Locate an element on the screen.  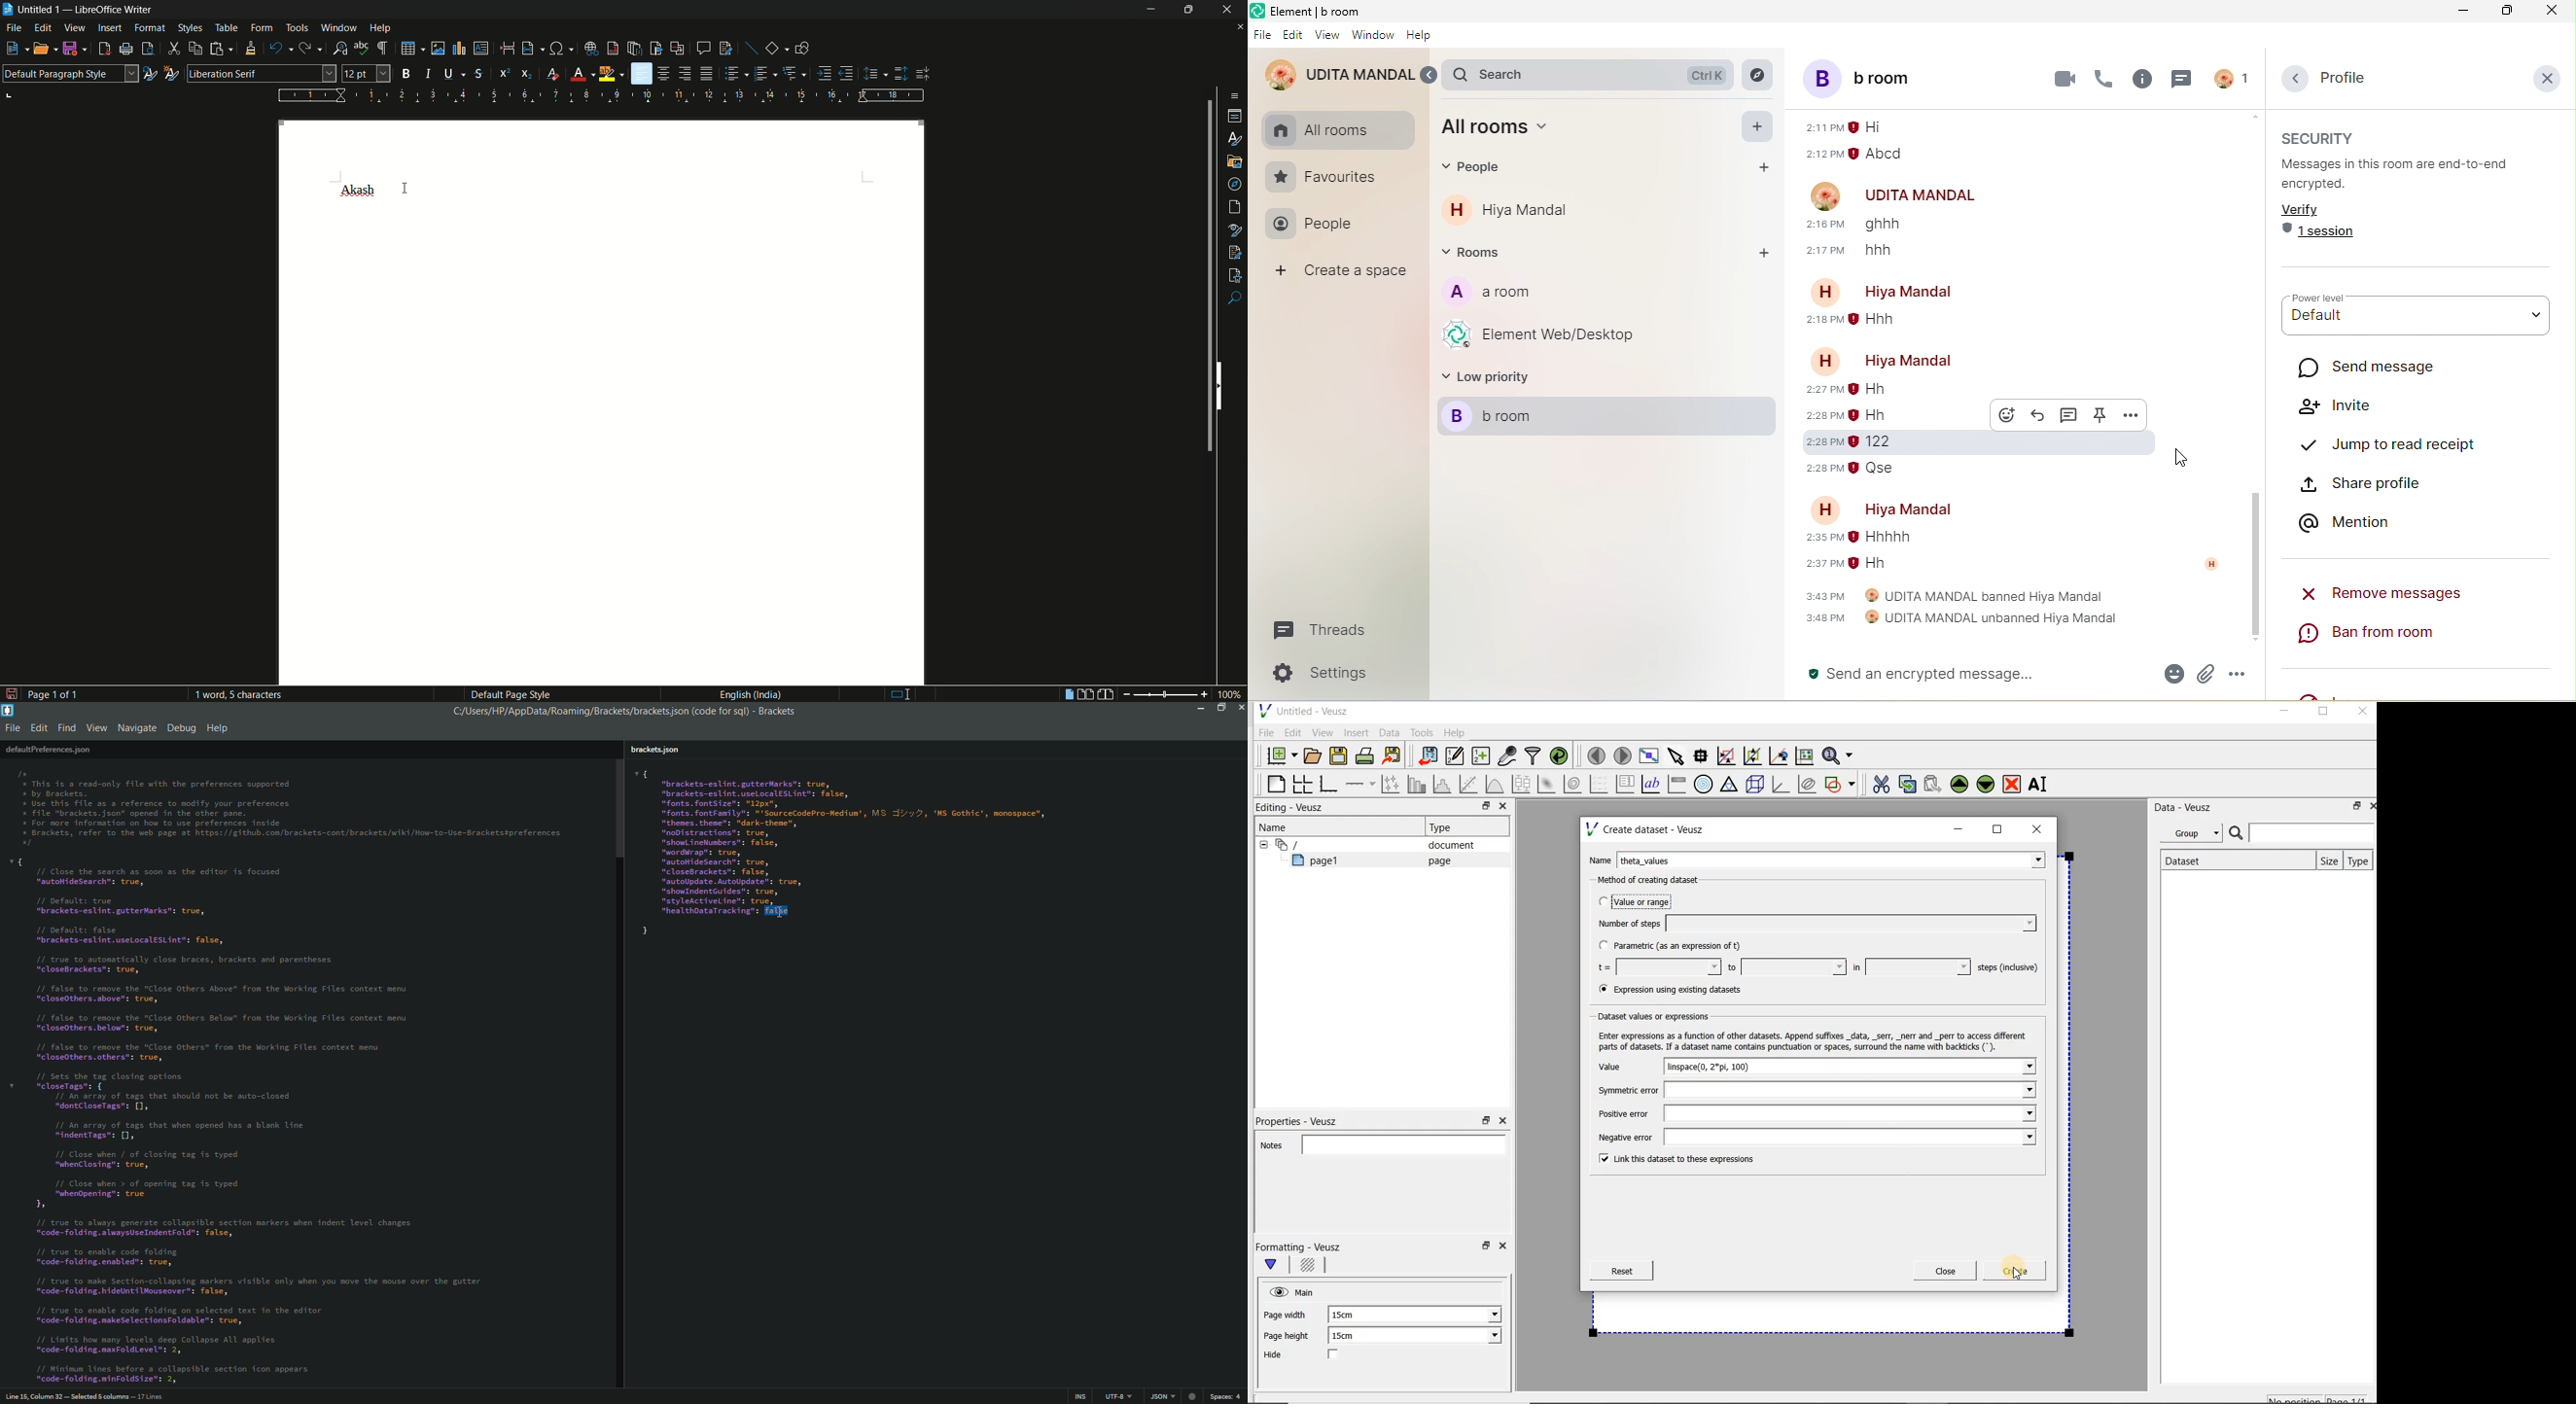
3d scene is located at coordinates (1756, 785).